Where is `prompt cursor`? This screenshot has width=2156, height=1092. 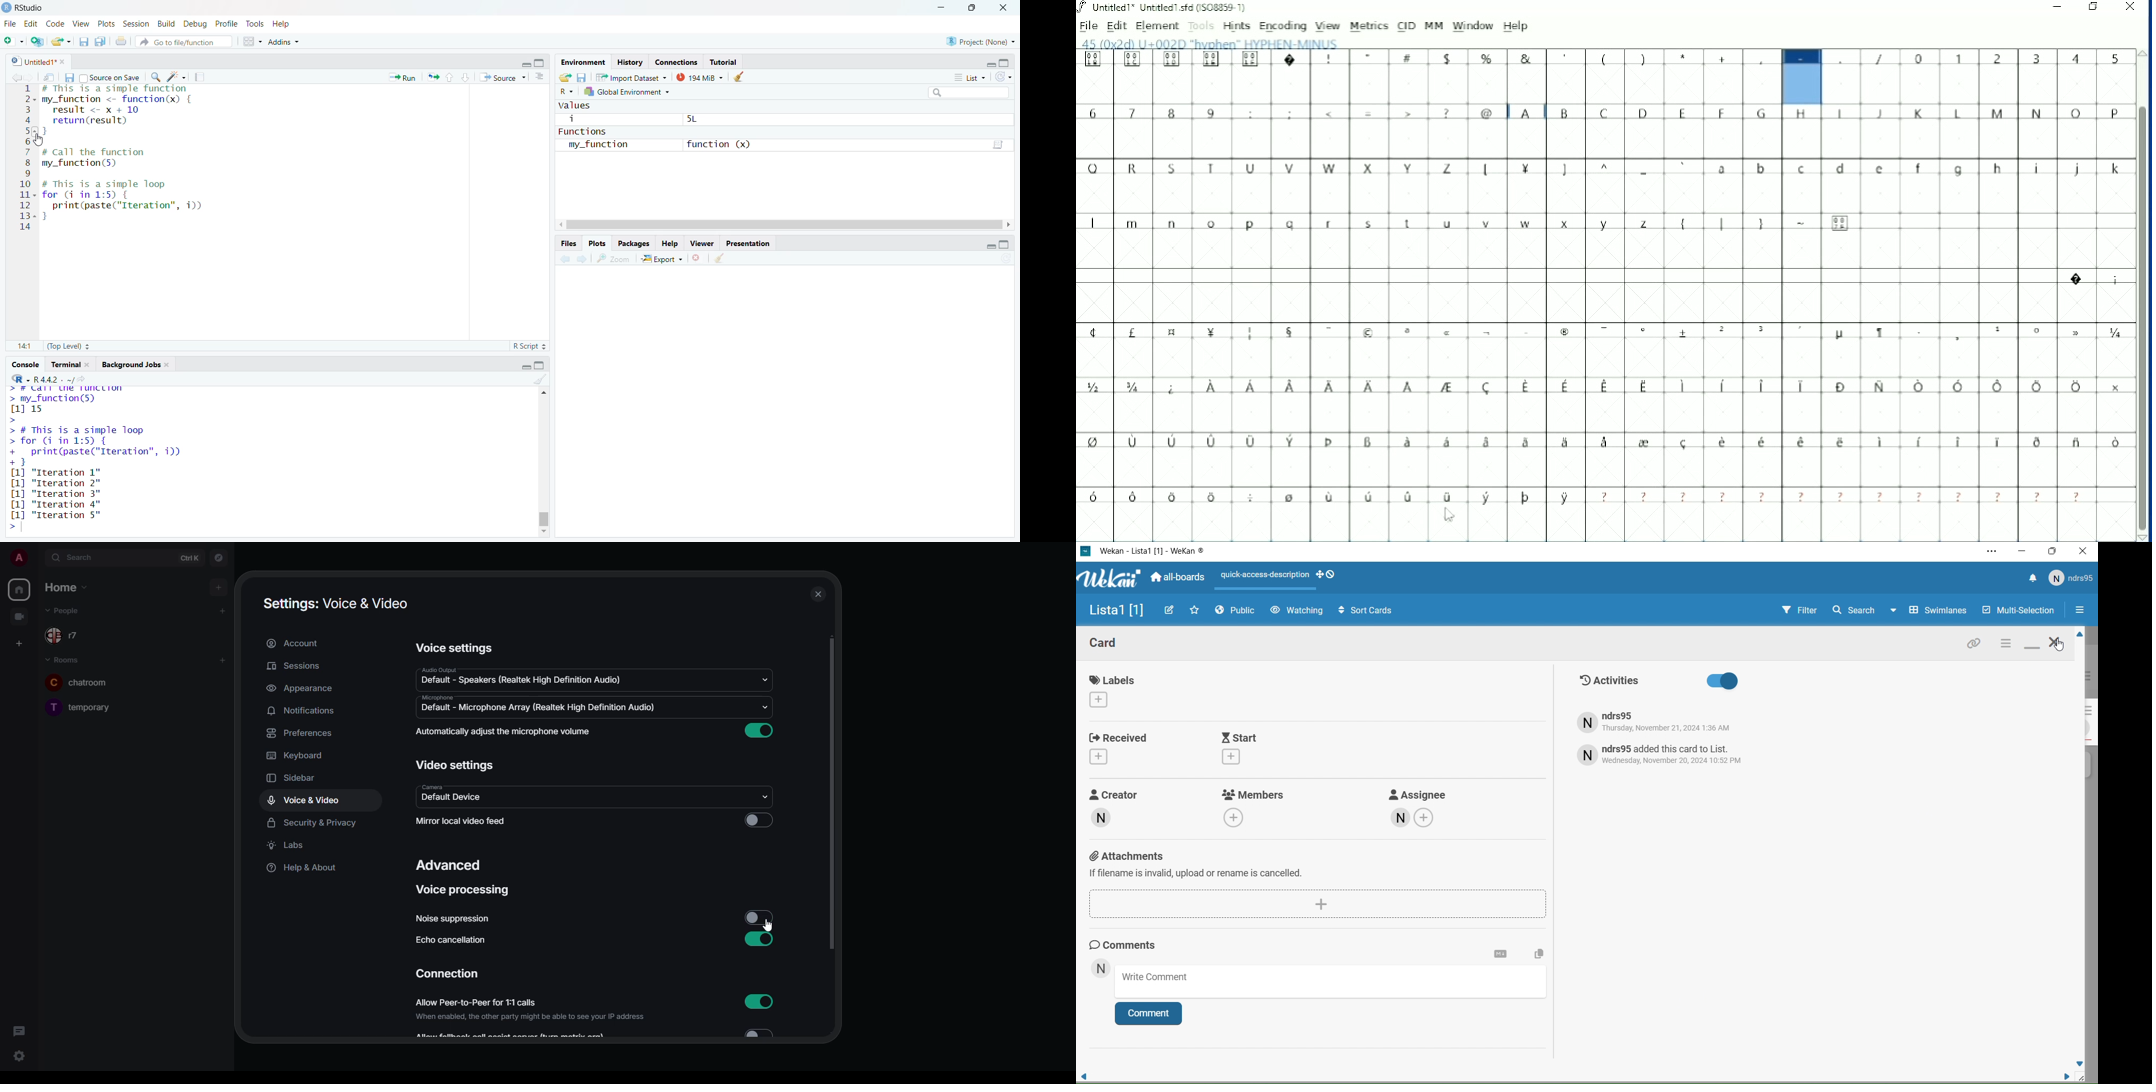 prompt cursor is located at coordinates (11, 527).